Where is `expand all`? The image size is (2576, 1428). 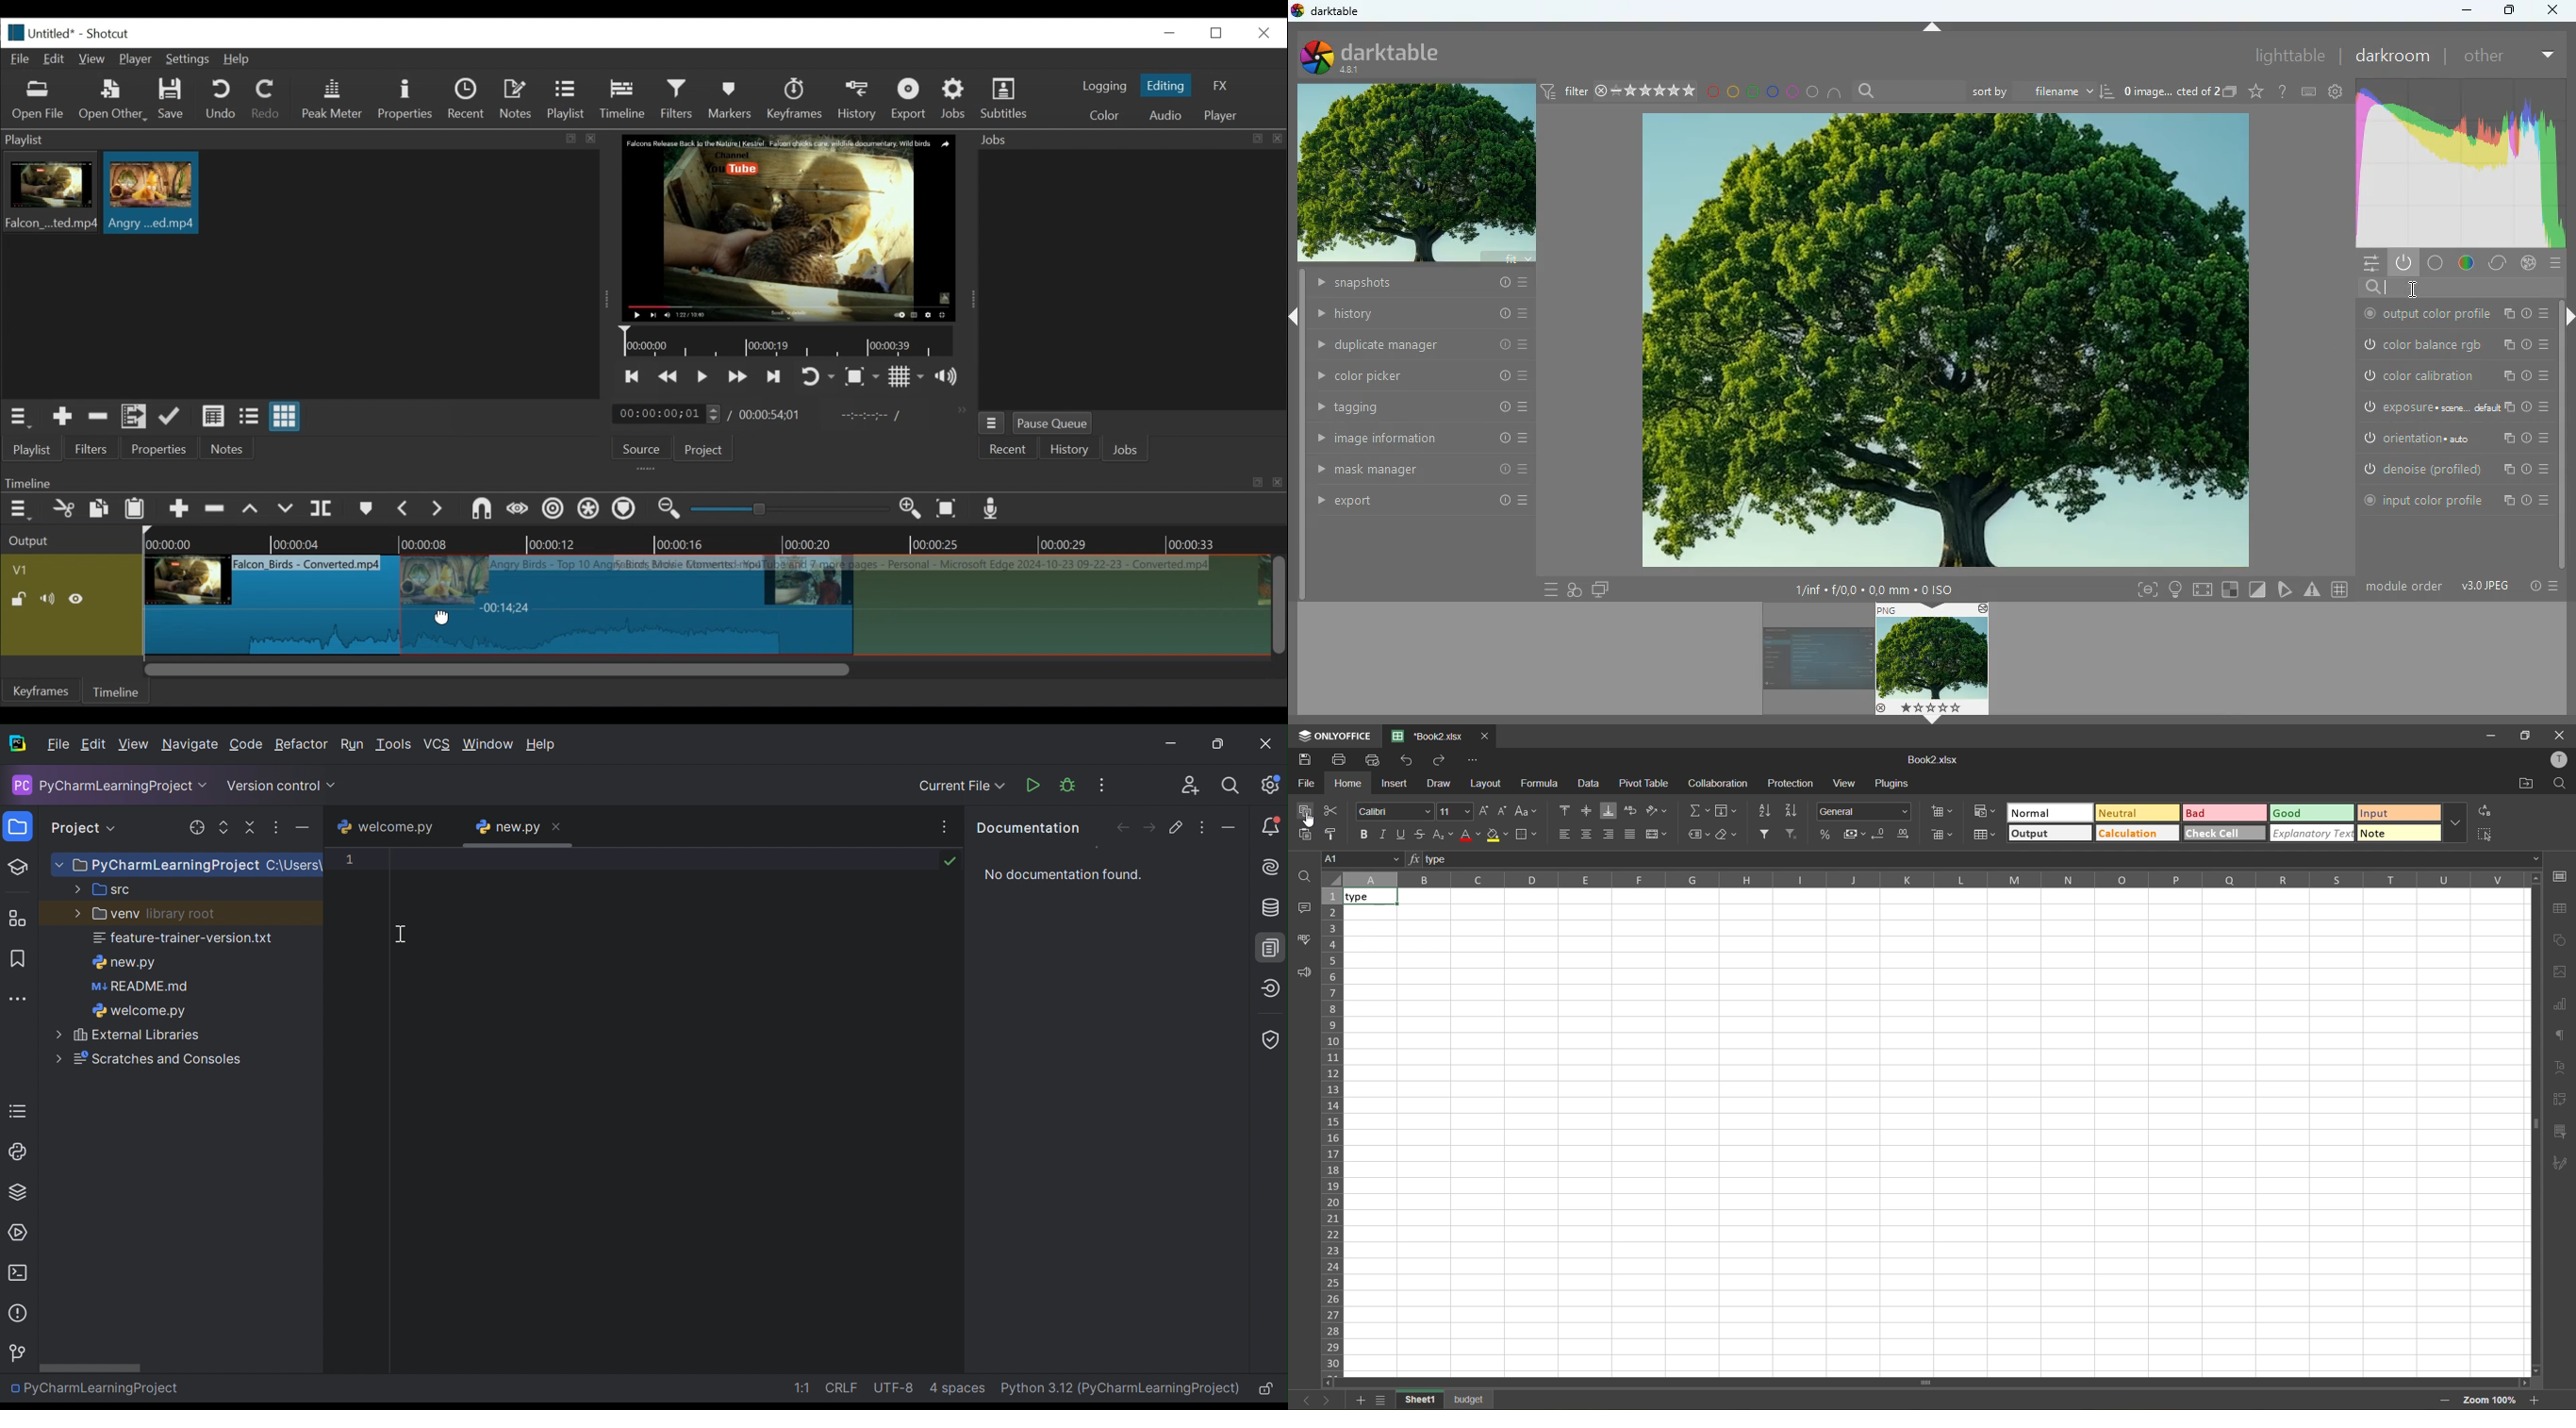
expand all is located at coordinates (221, 827).